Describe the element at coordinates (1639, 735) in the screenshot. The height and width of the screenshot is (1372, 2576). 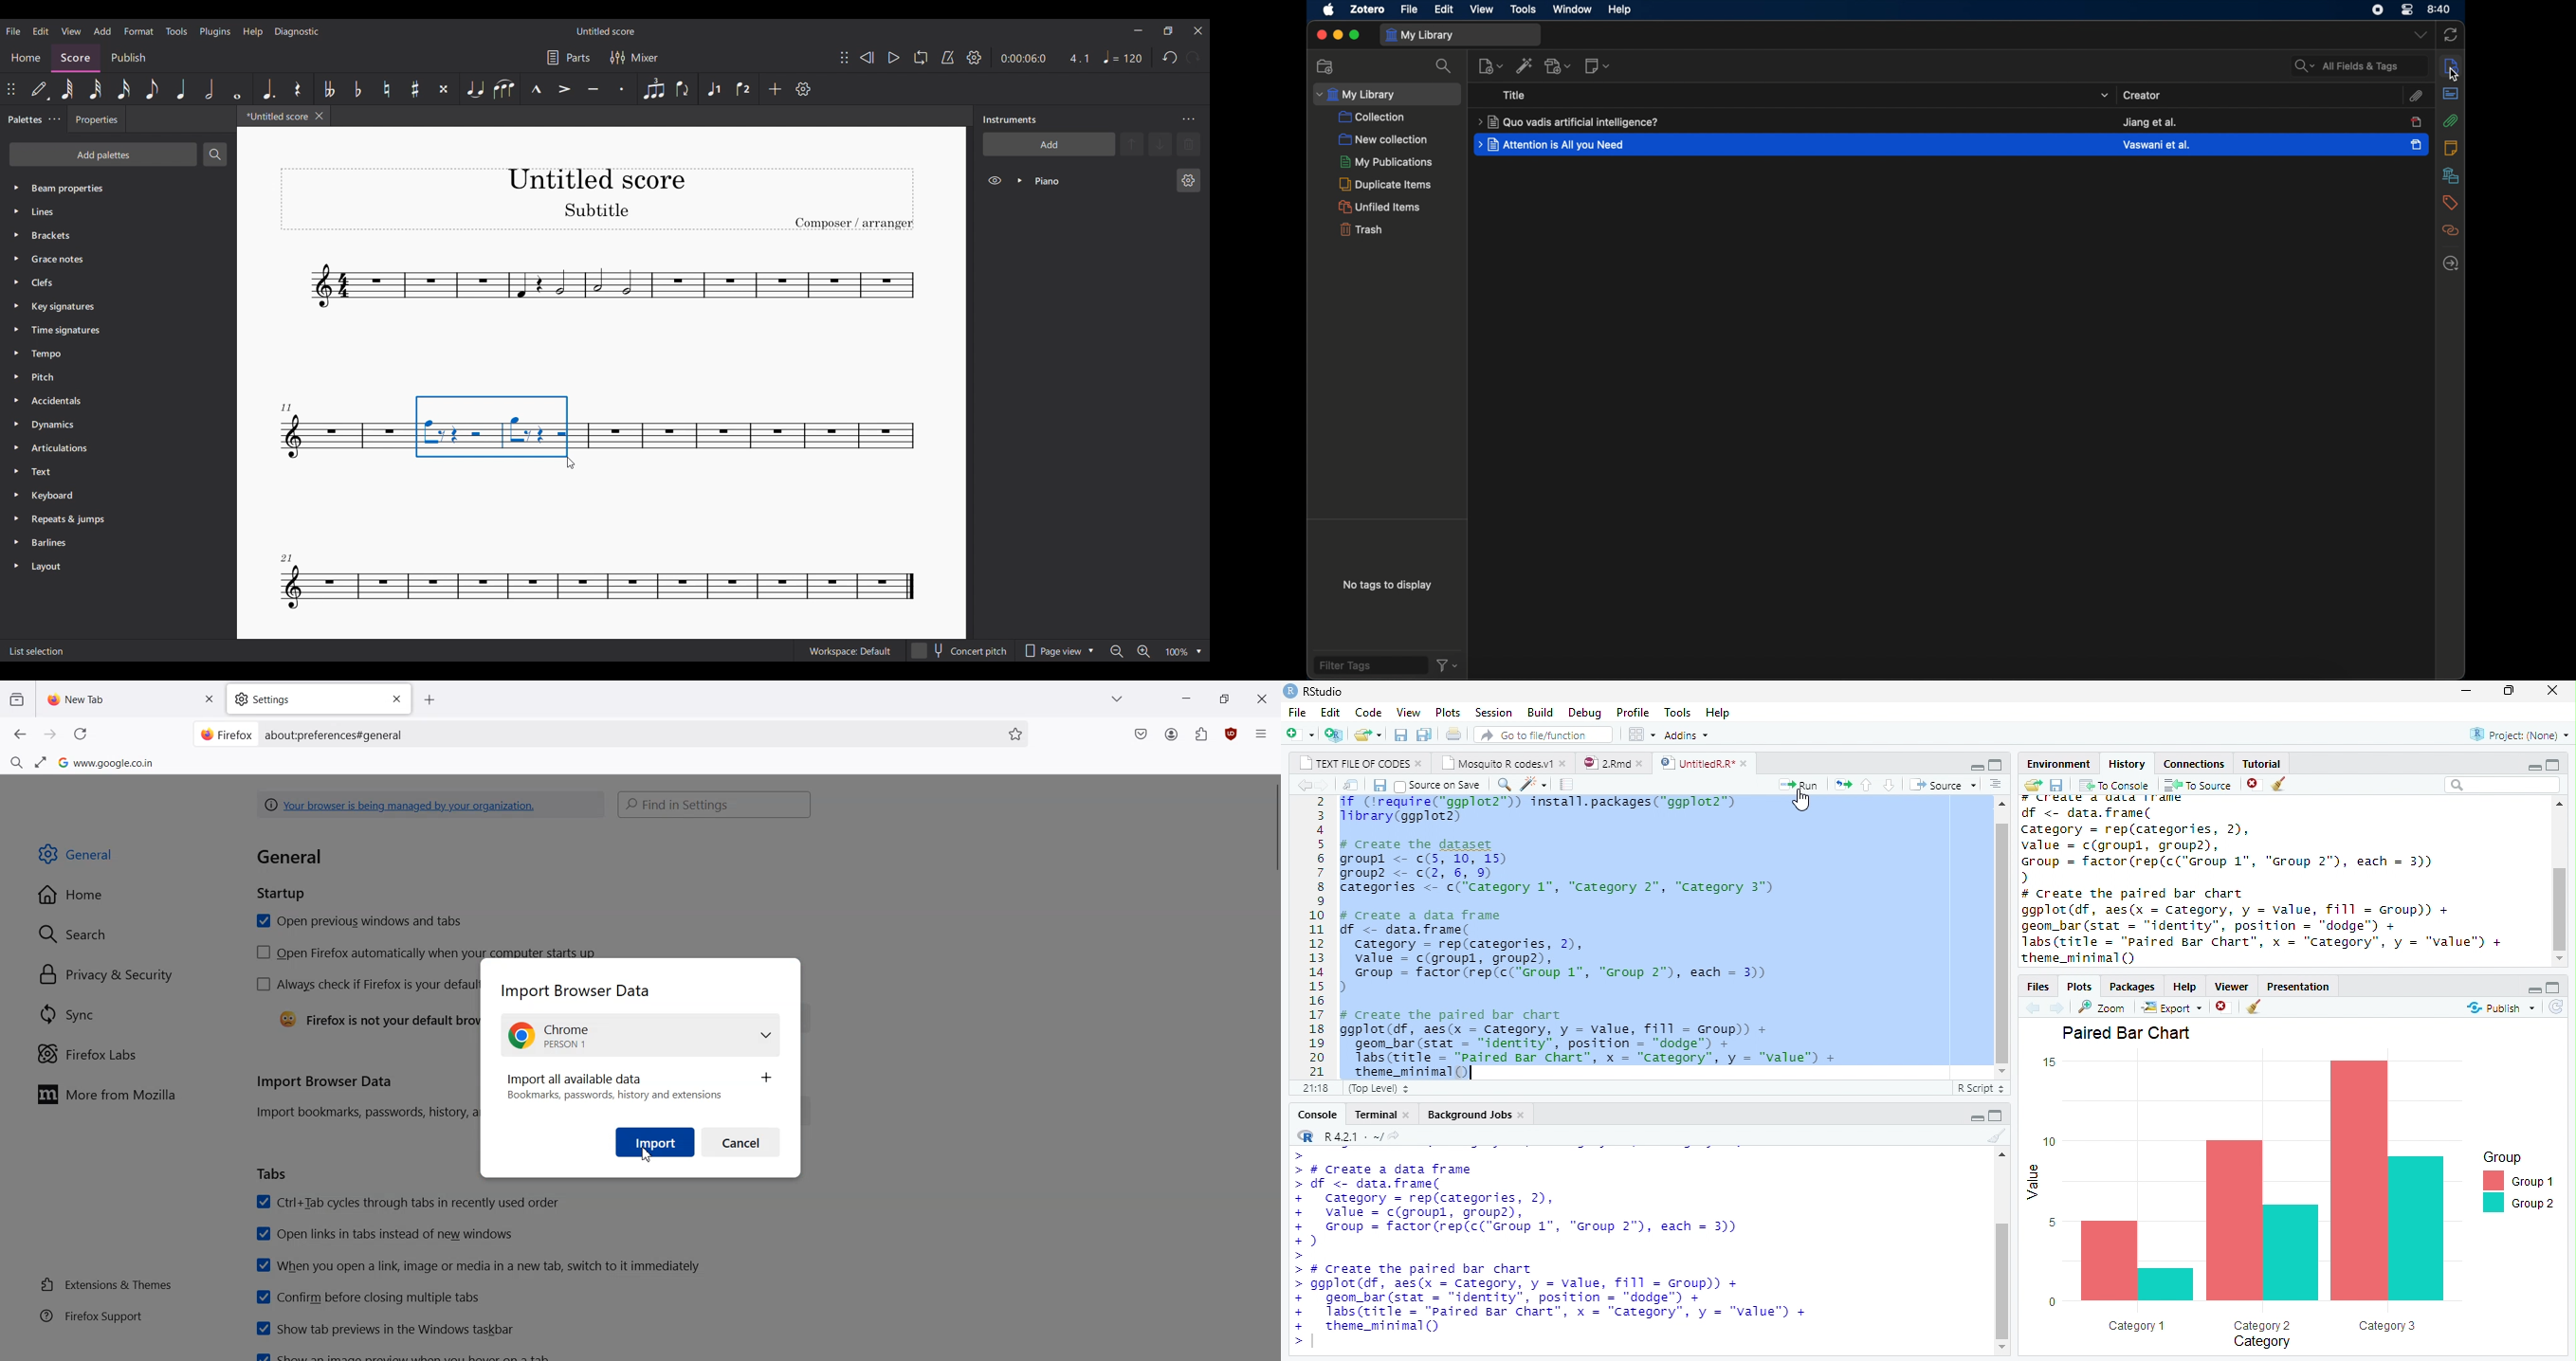
I see `workspace panes` at that location.